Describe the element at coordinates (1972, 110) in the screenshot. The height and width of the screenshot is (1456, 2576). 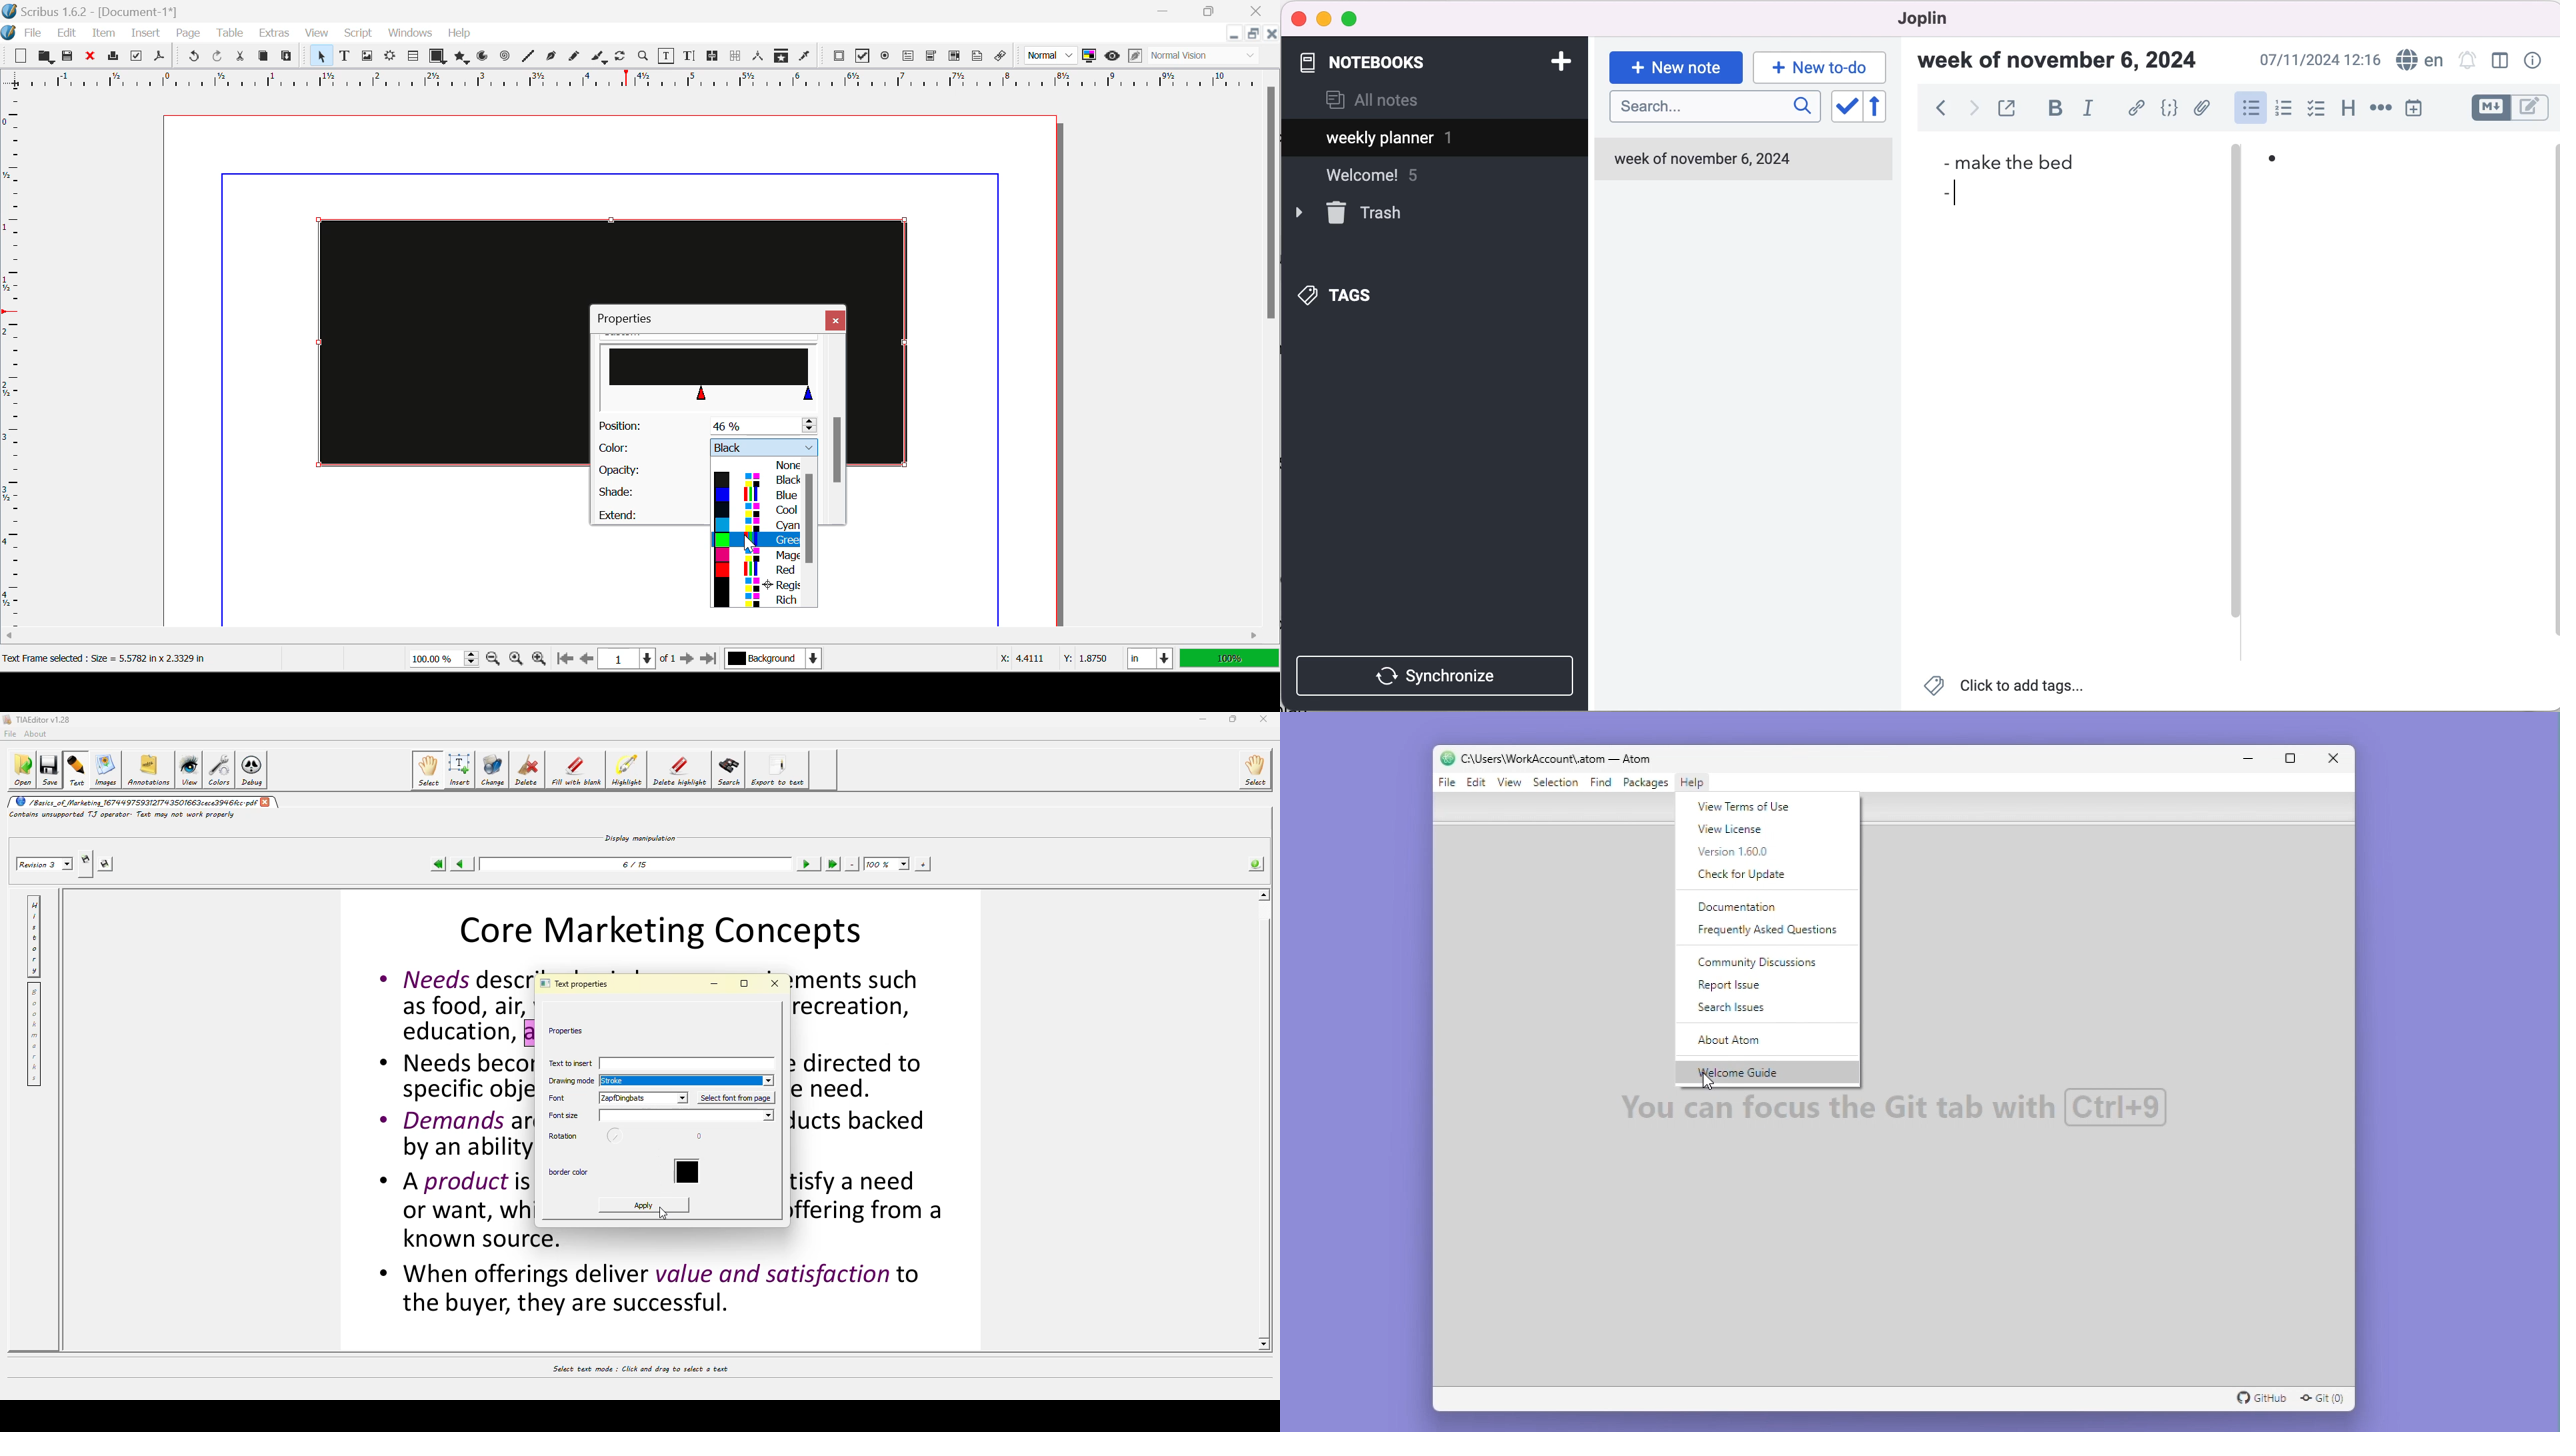
I see `forward` at that location.